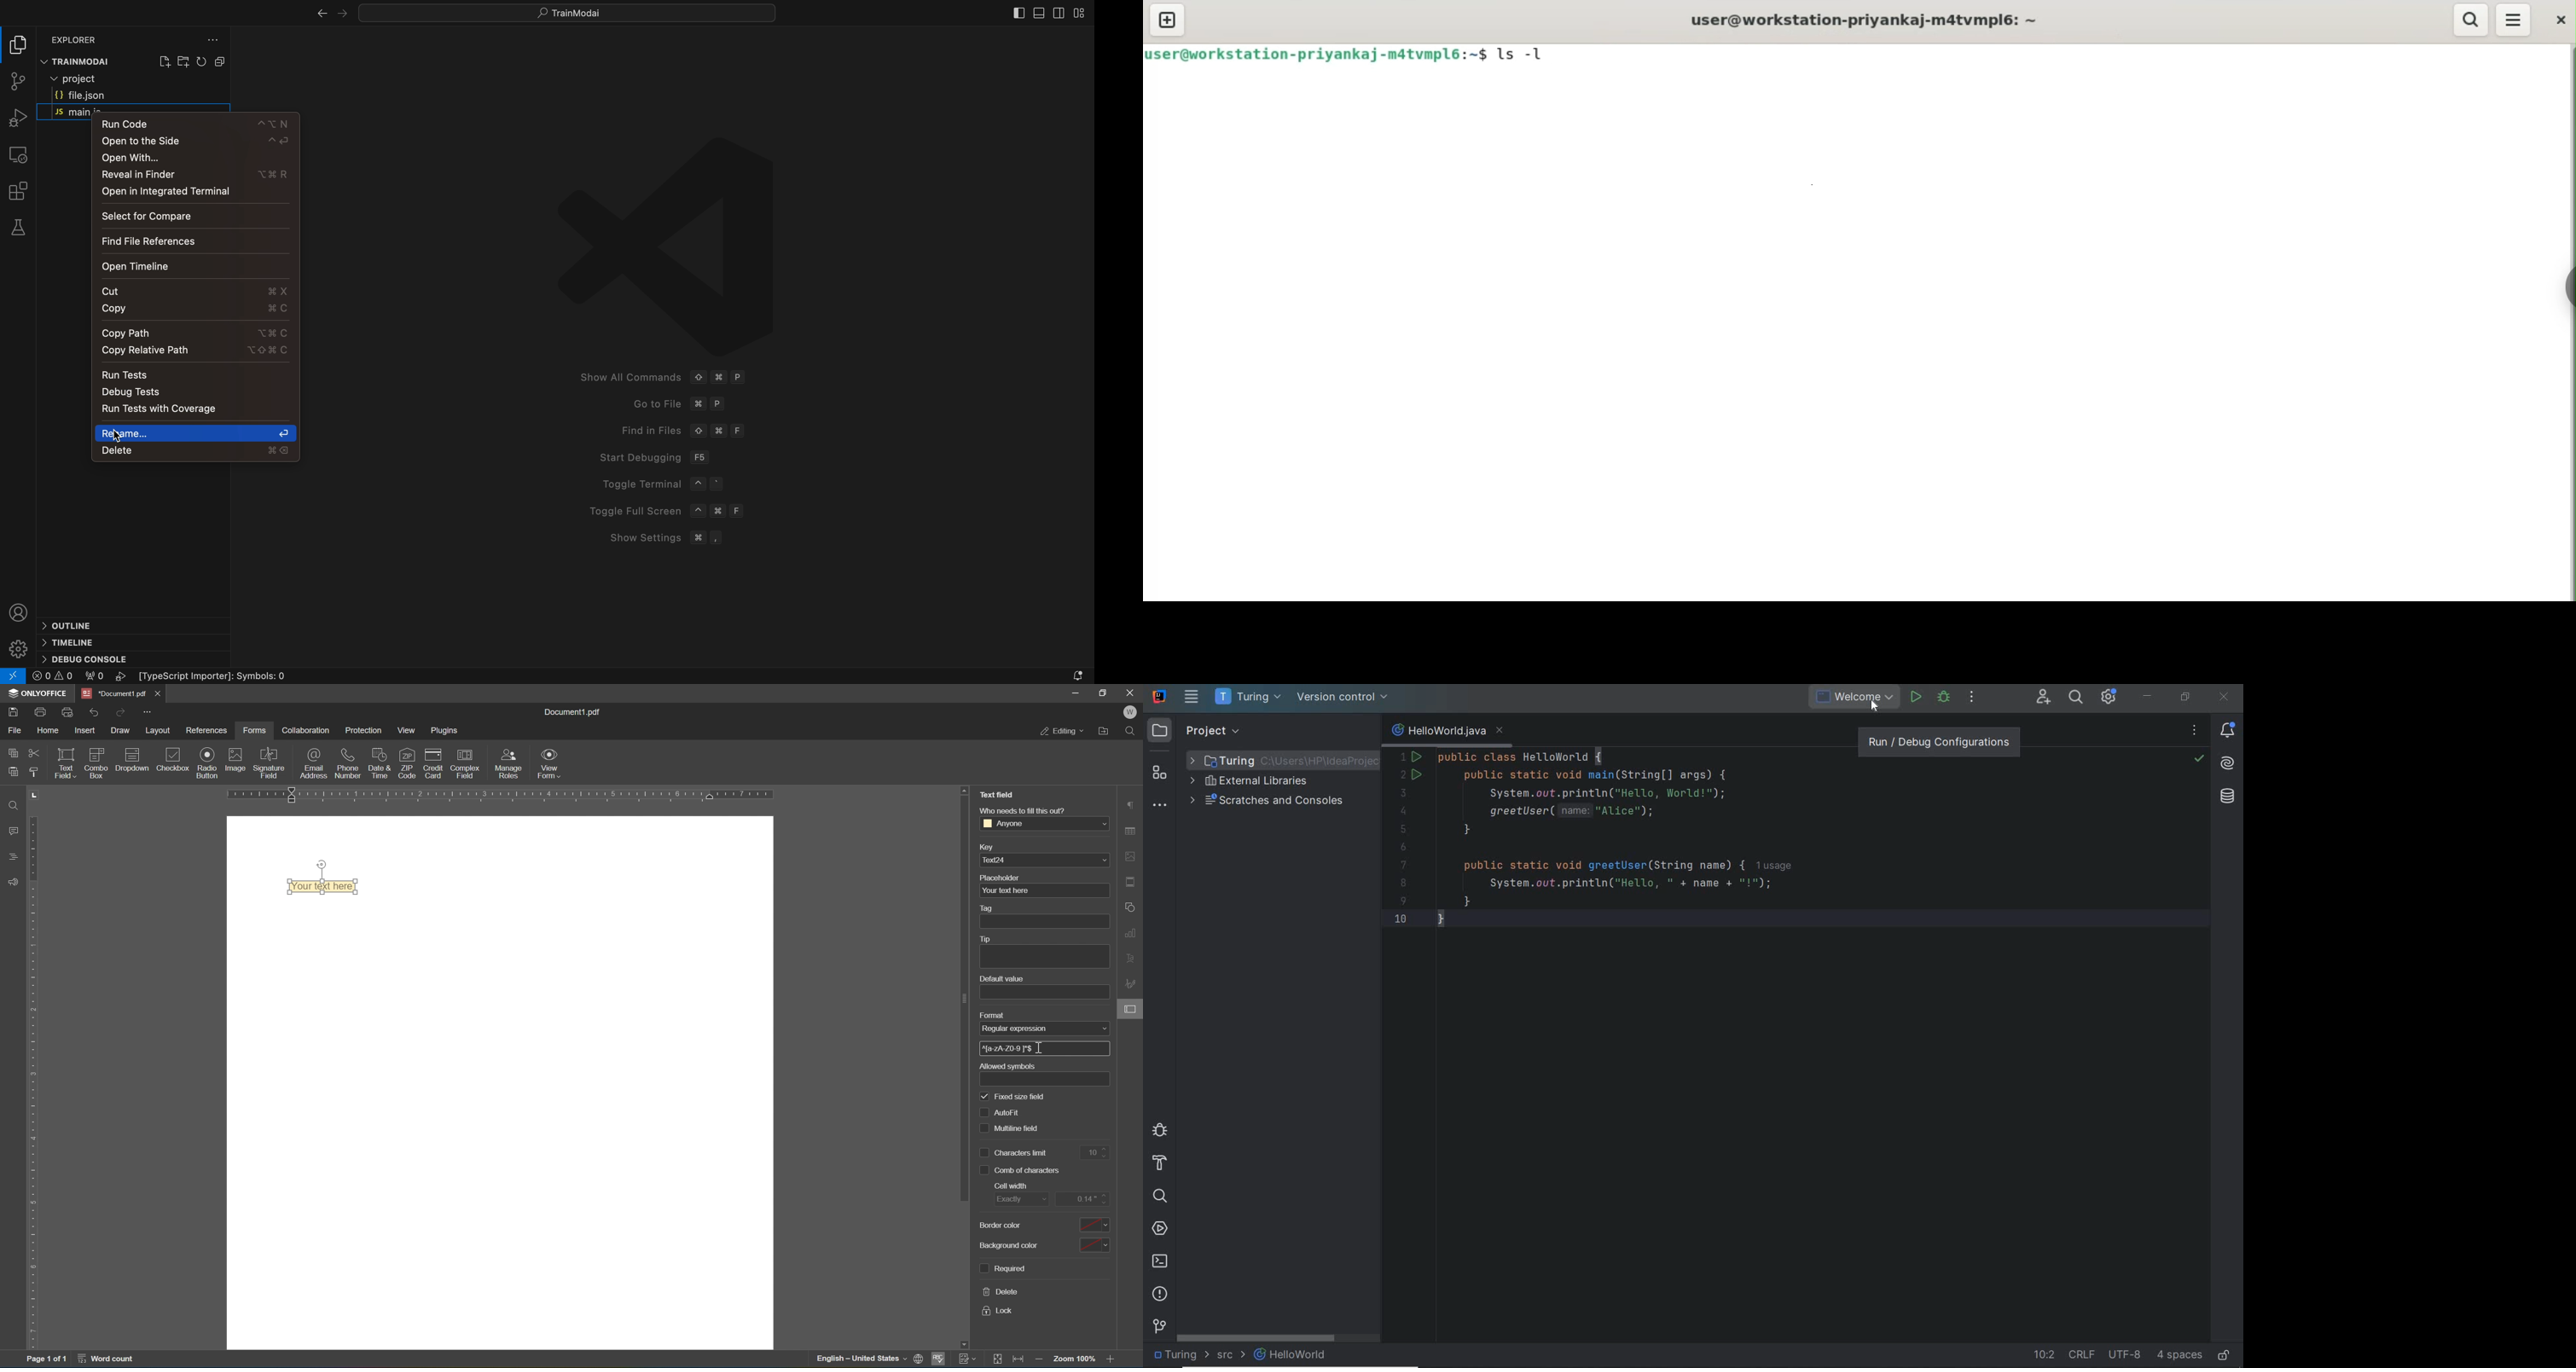 The width and height of the screenshot is (2576, 1372). Describe the element at coordinates (322, 886) in the screenshot. I see `type your text here` at that location.